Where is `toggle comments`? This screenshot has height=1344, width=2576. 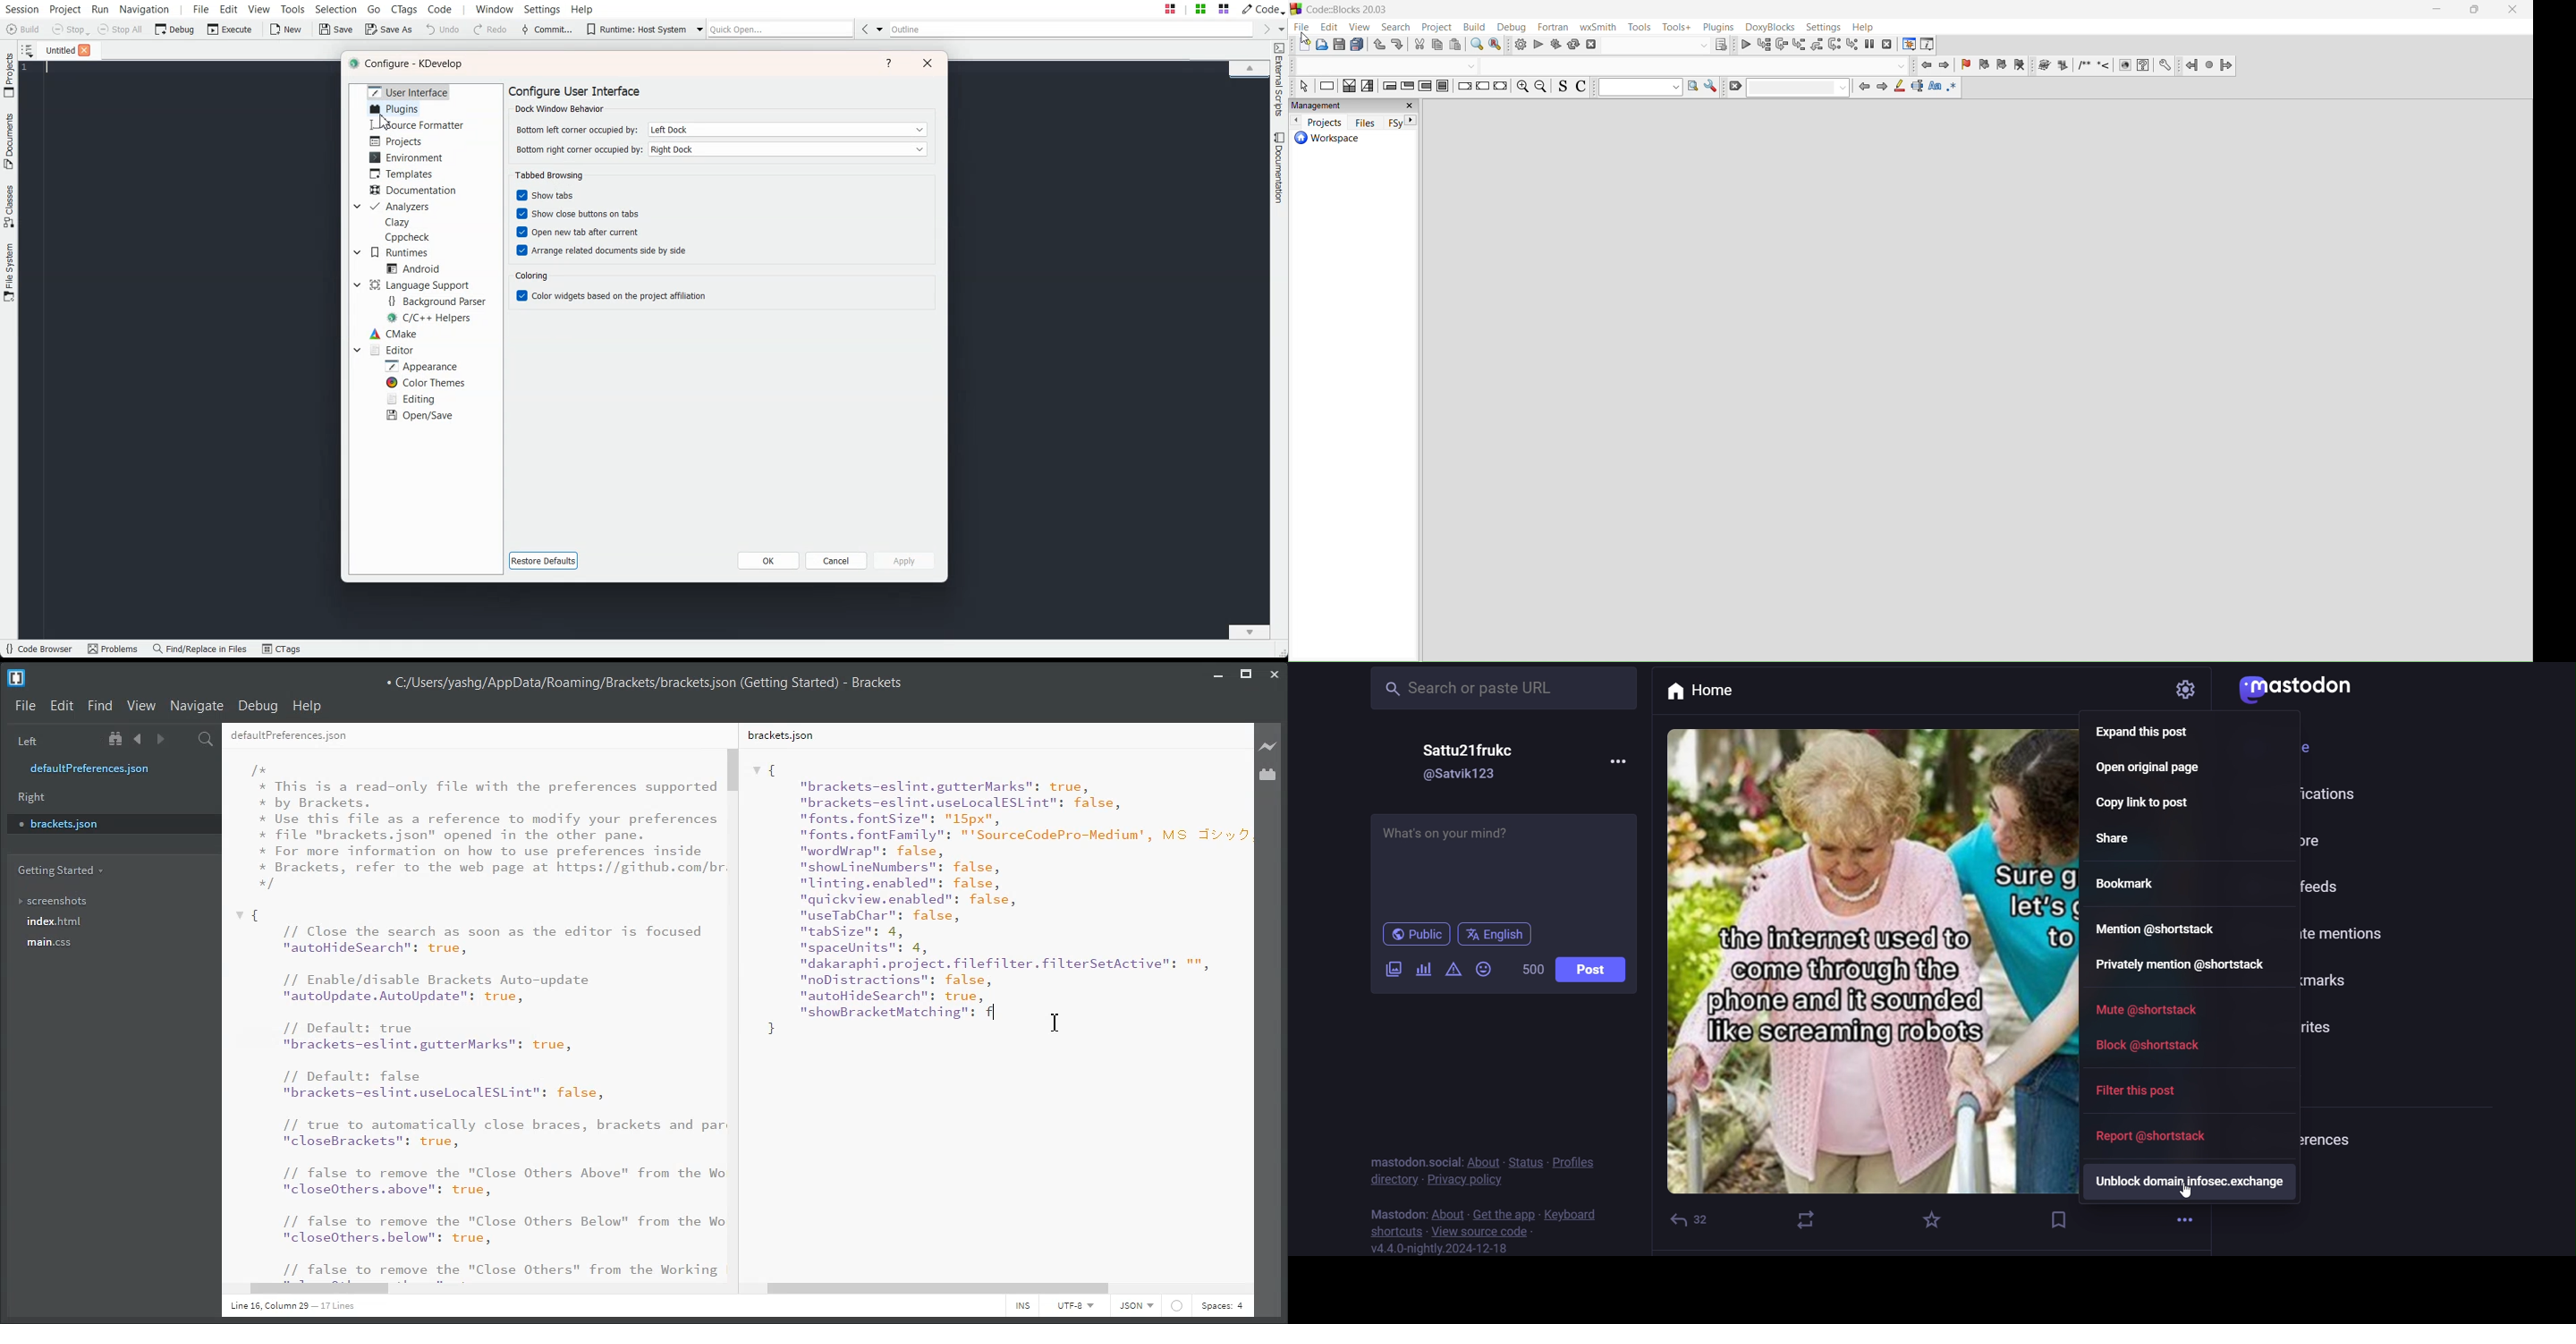
toggle comments is located at coordinates (1585, 88).